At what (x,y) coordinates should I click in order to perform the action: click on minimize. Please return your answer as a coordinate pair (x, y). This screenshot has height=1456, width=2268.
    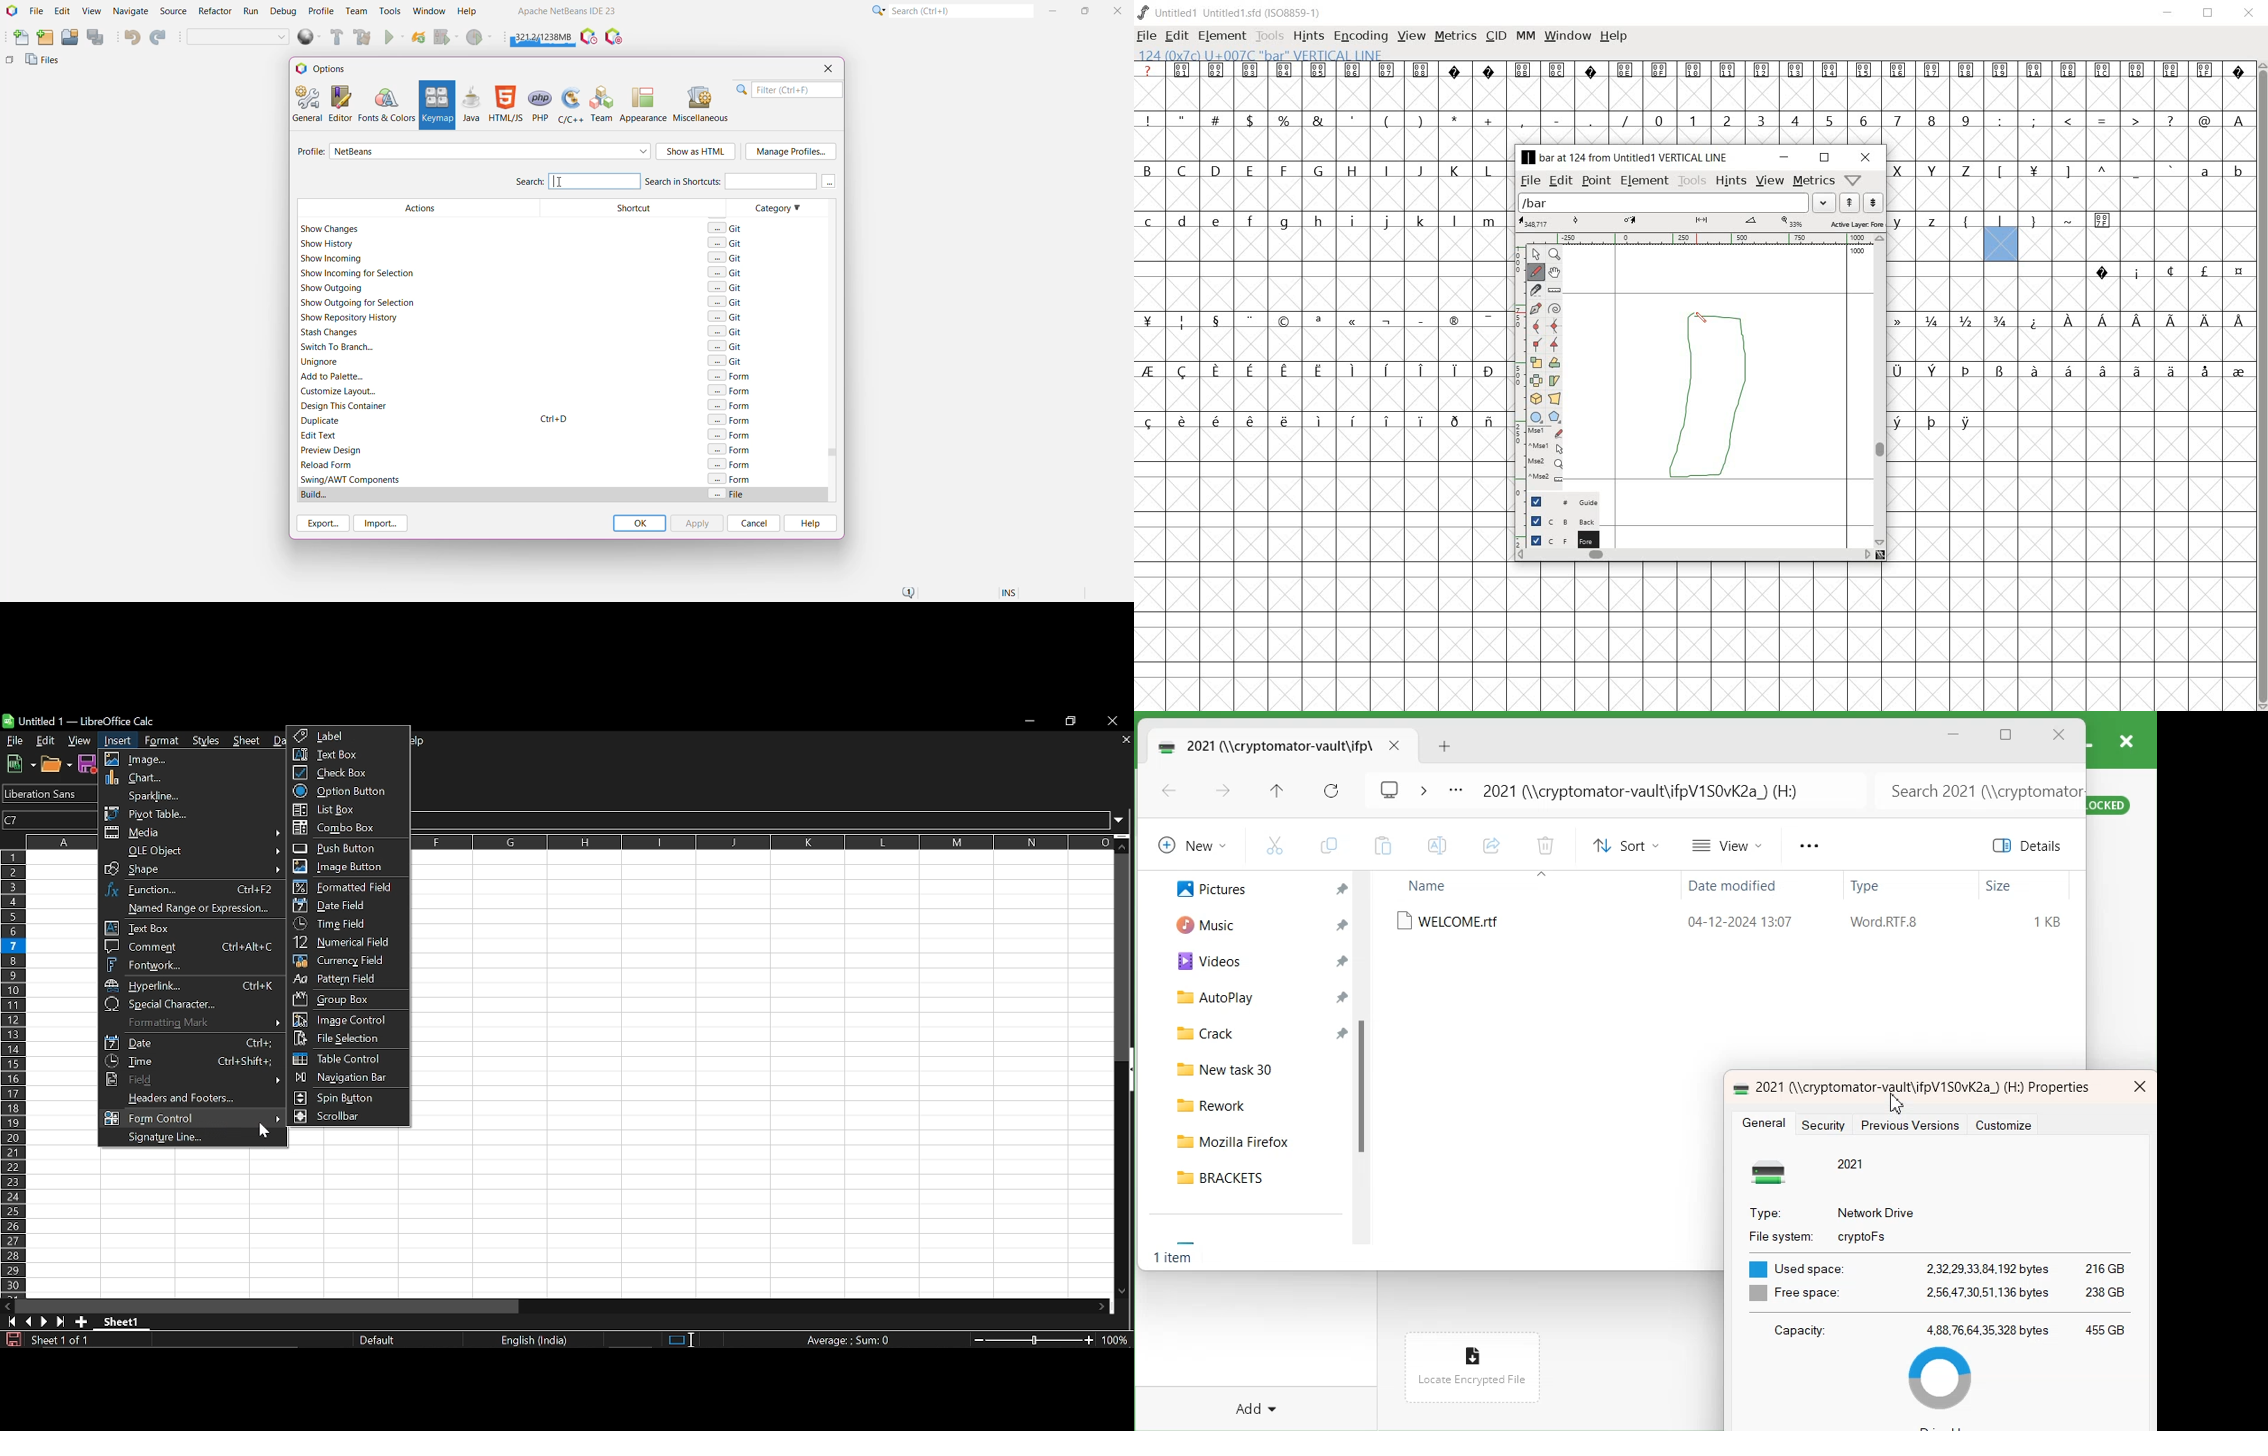
    Looking at the image, I should click on (2168, 13).